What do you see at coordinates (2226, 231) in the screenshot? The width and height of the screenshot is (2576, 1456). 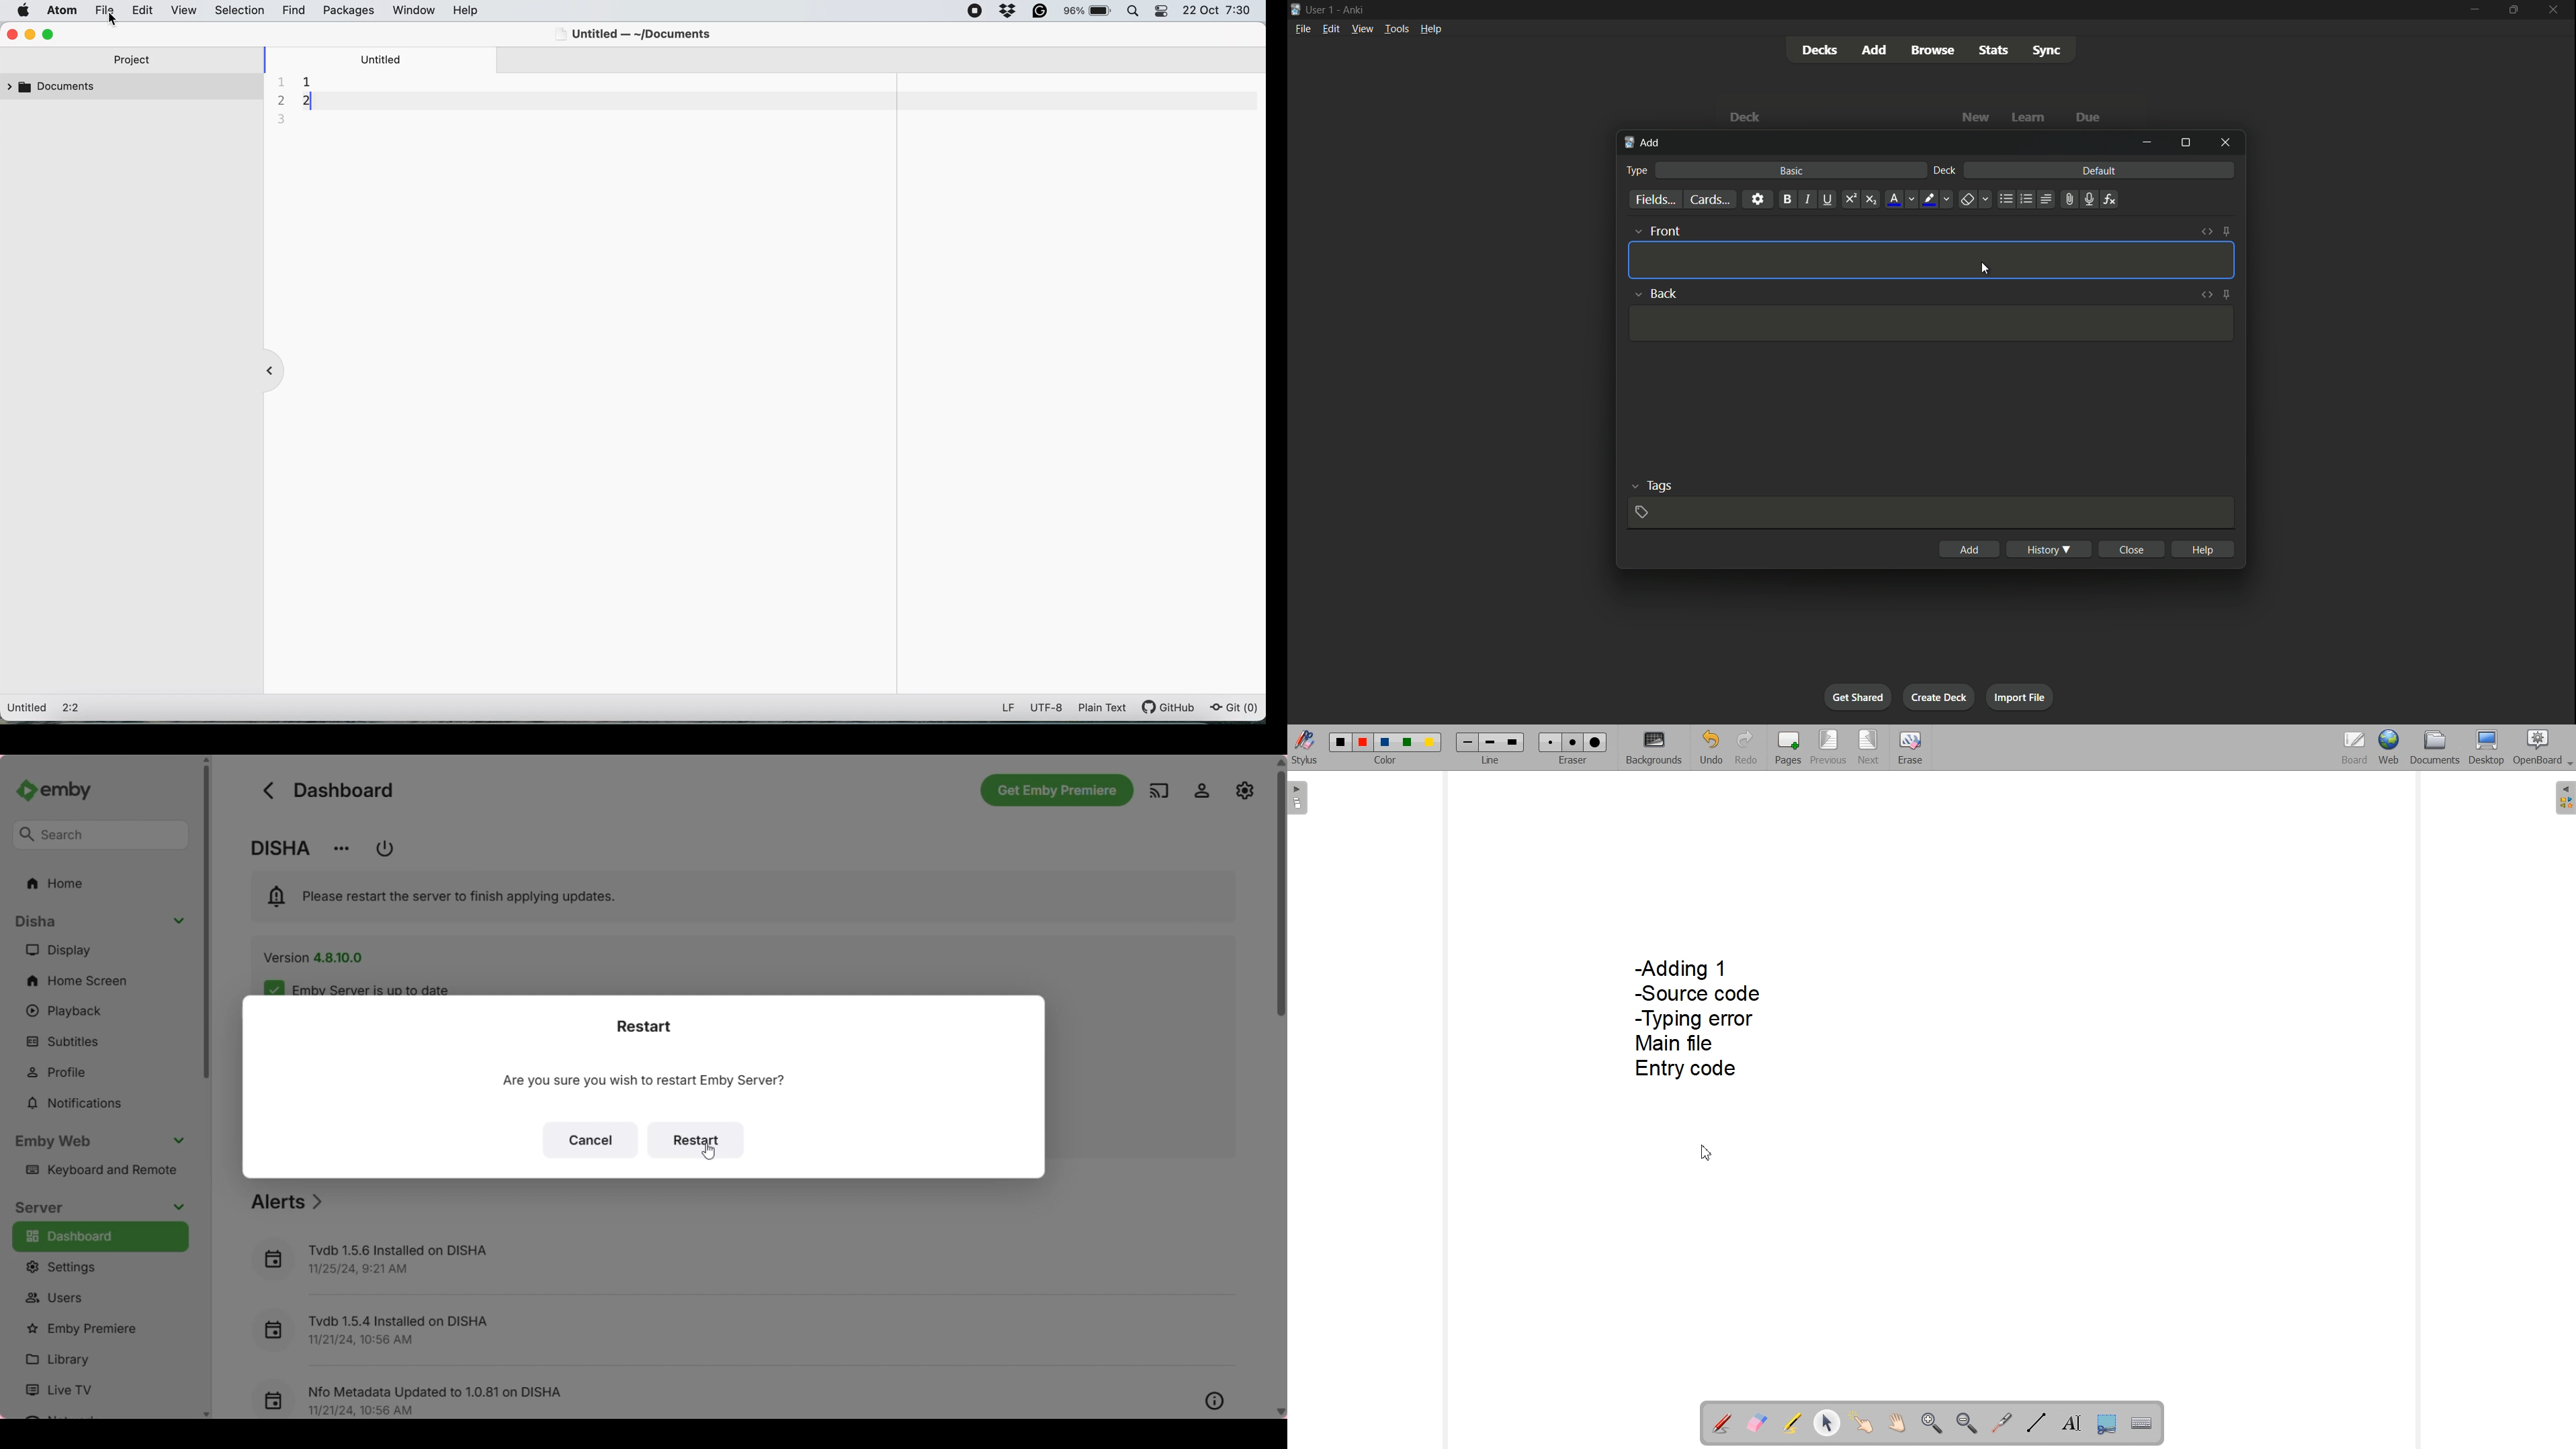 I see `toggle sticky` at bounding box center [2226, 231].